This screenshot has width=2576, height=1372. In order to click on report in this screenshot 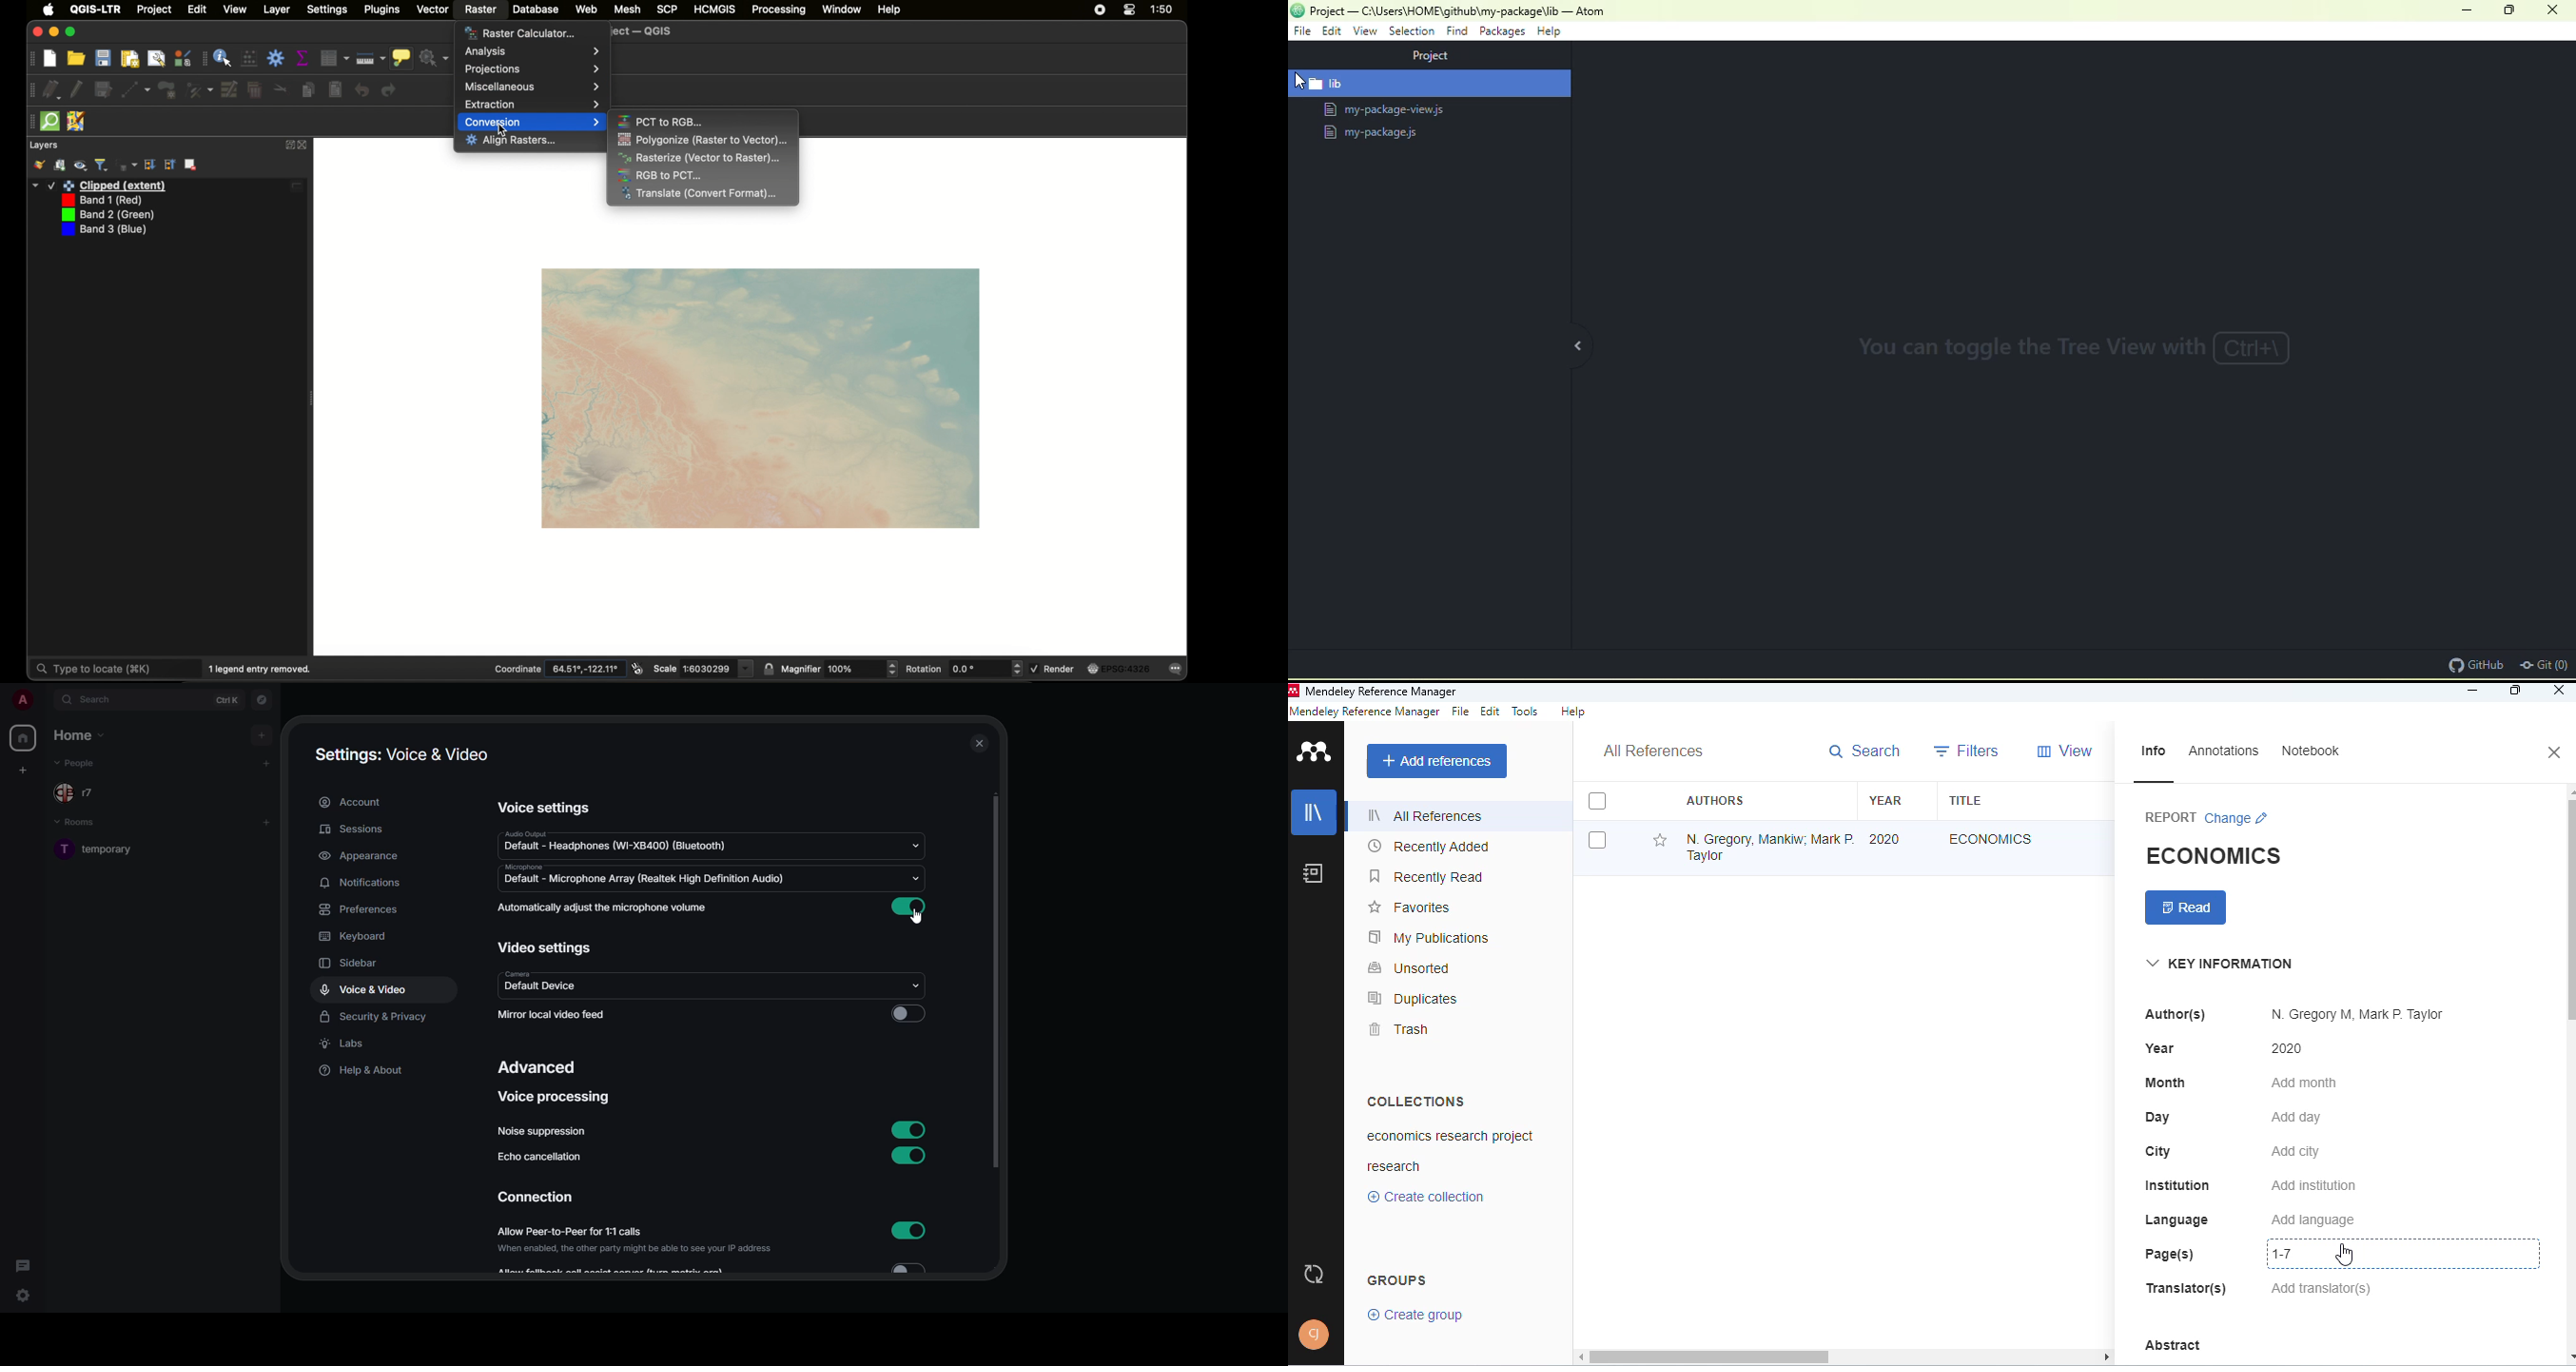, I will do `click(2171, 817)`.